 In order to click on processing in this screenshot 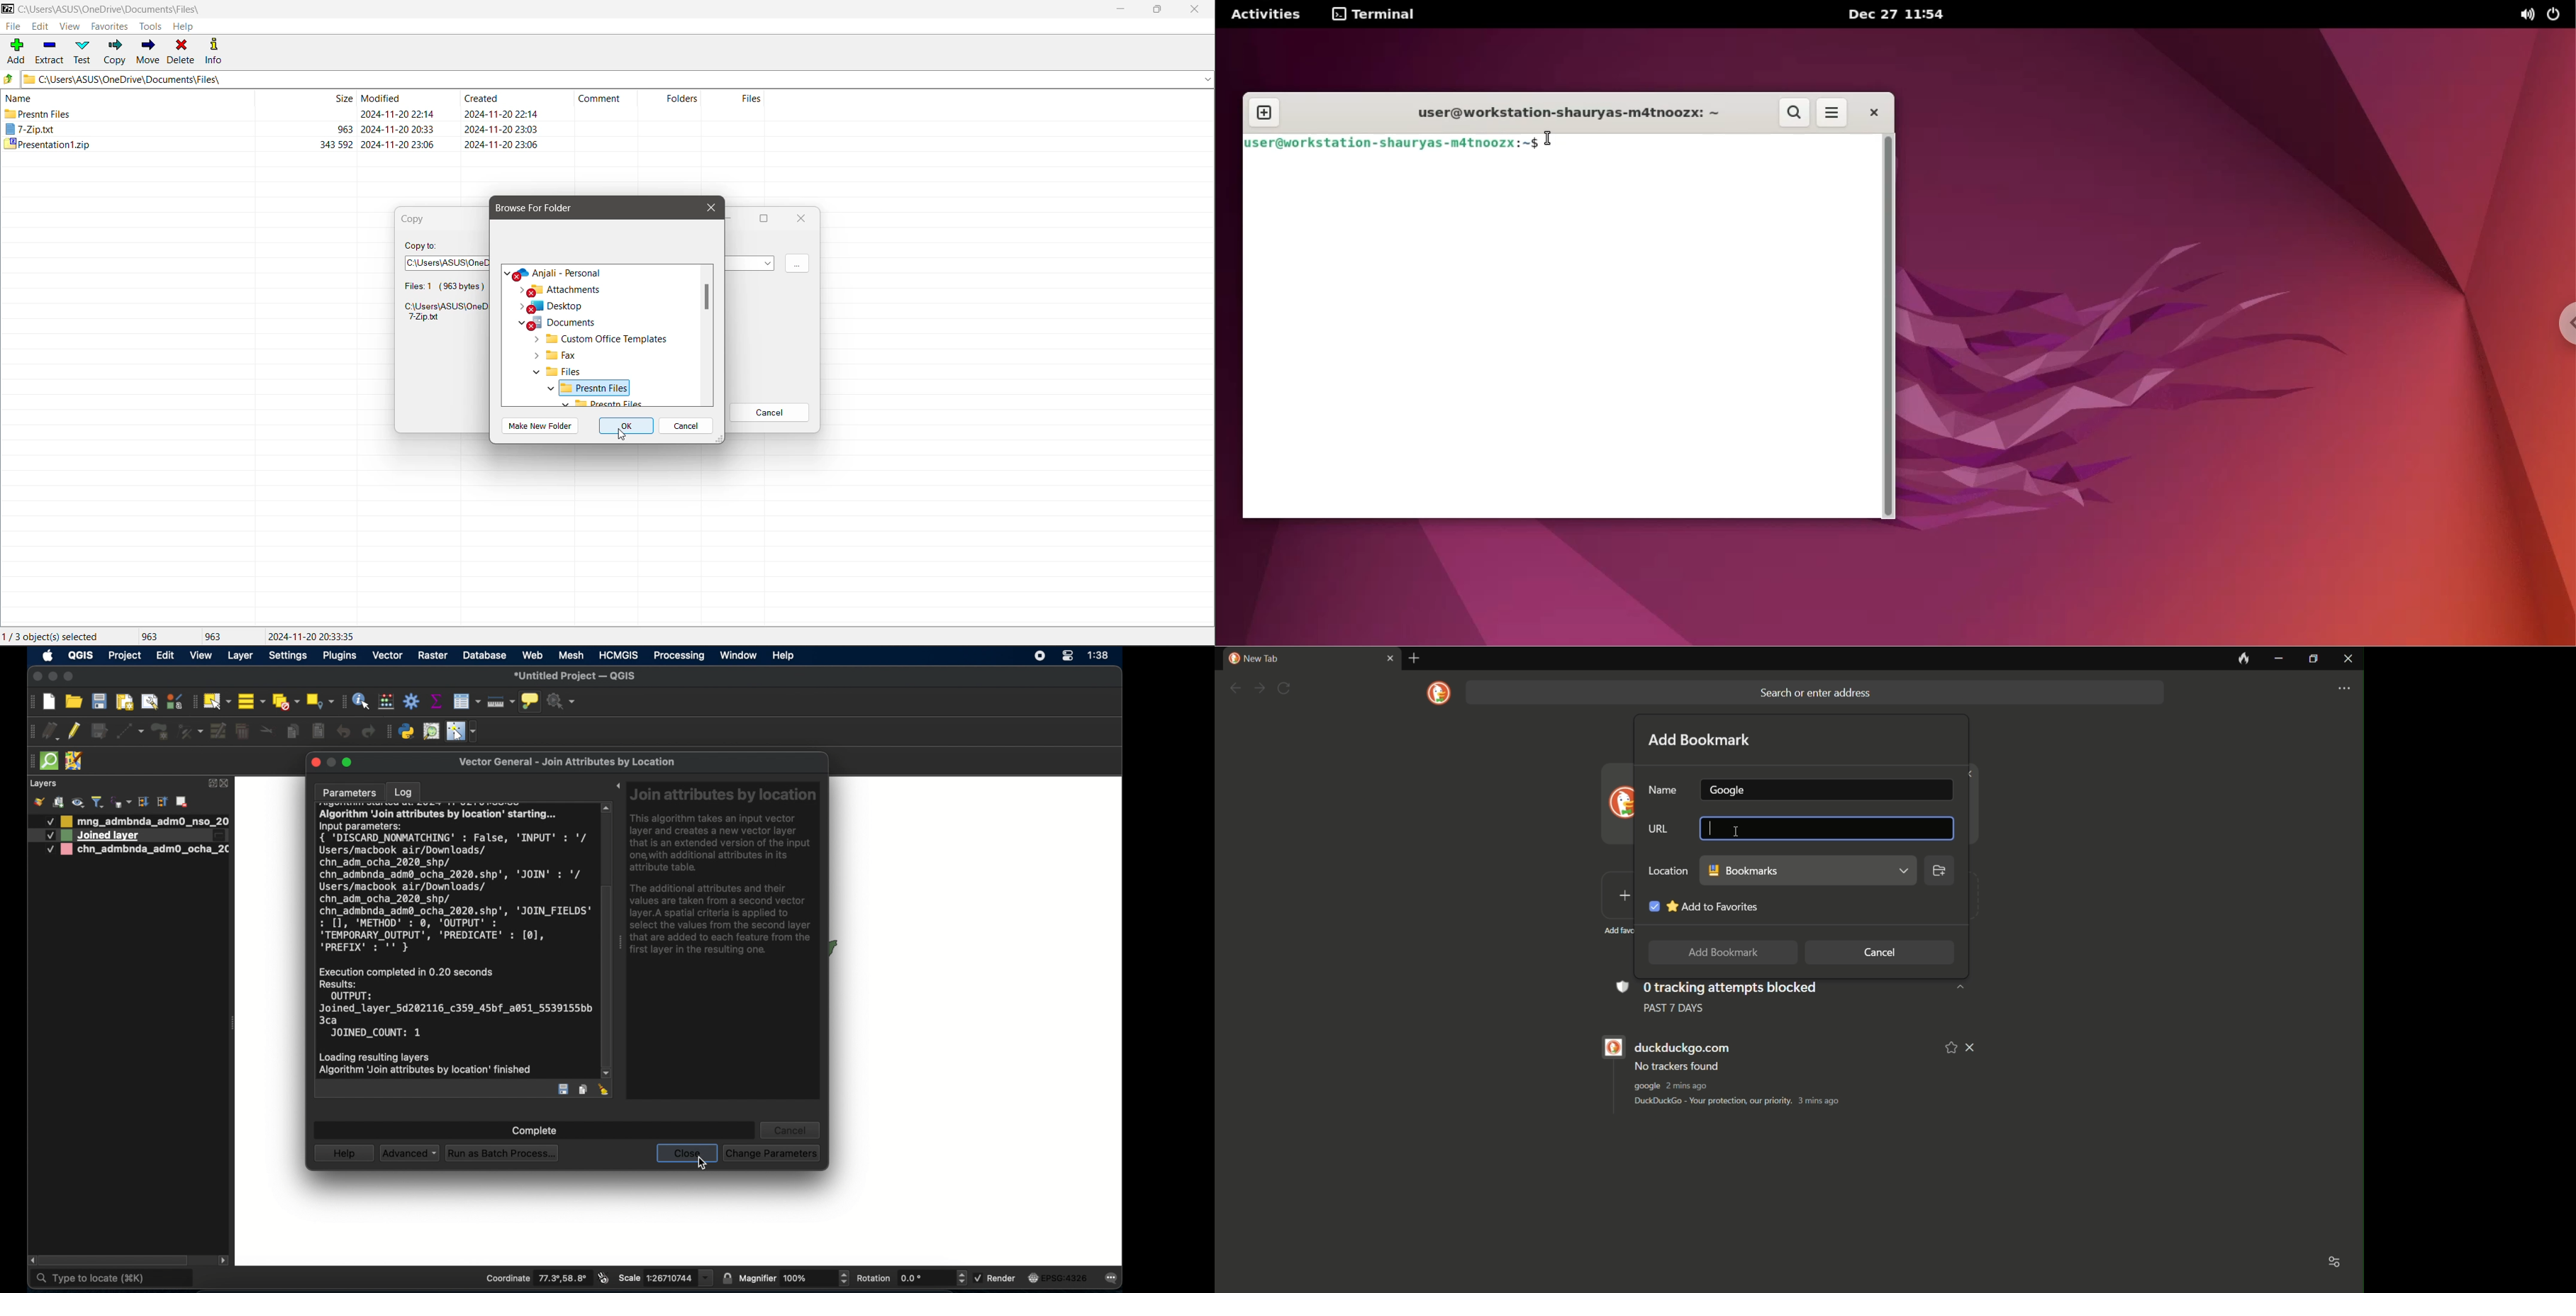, I will do `click(680, 657)`.